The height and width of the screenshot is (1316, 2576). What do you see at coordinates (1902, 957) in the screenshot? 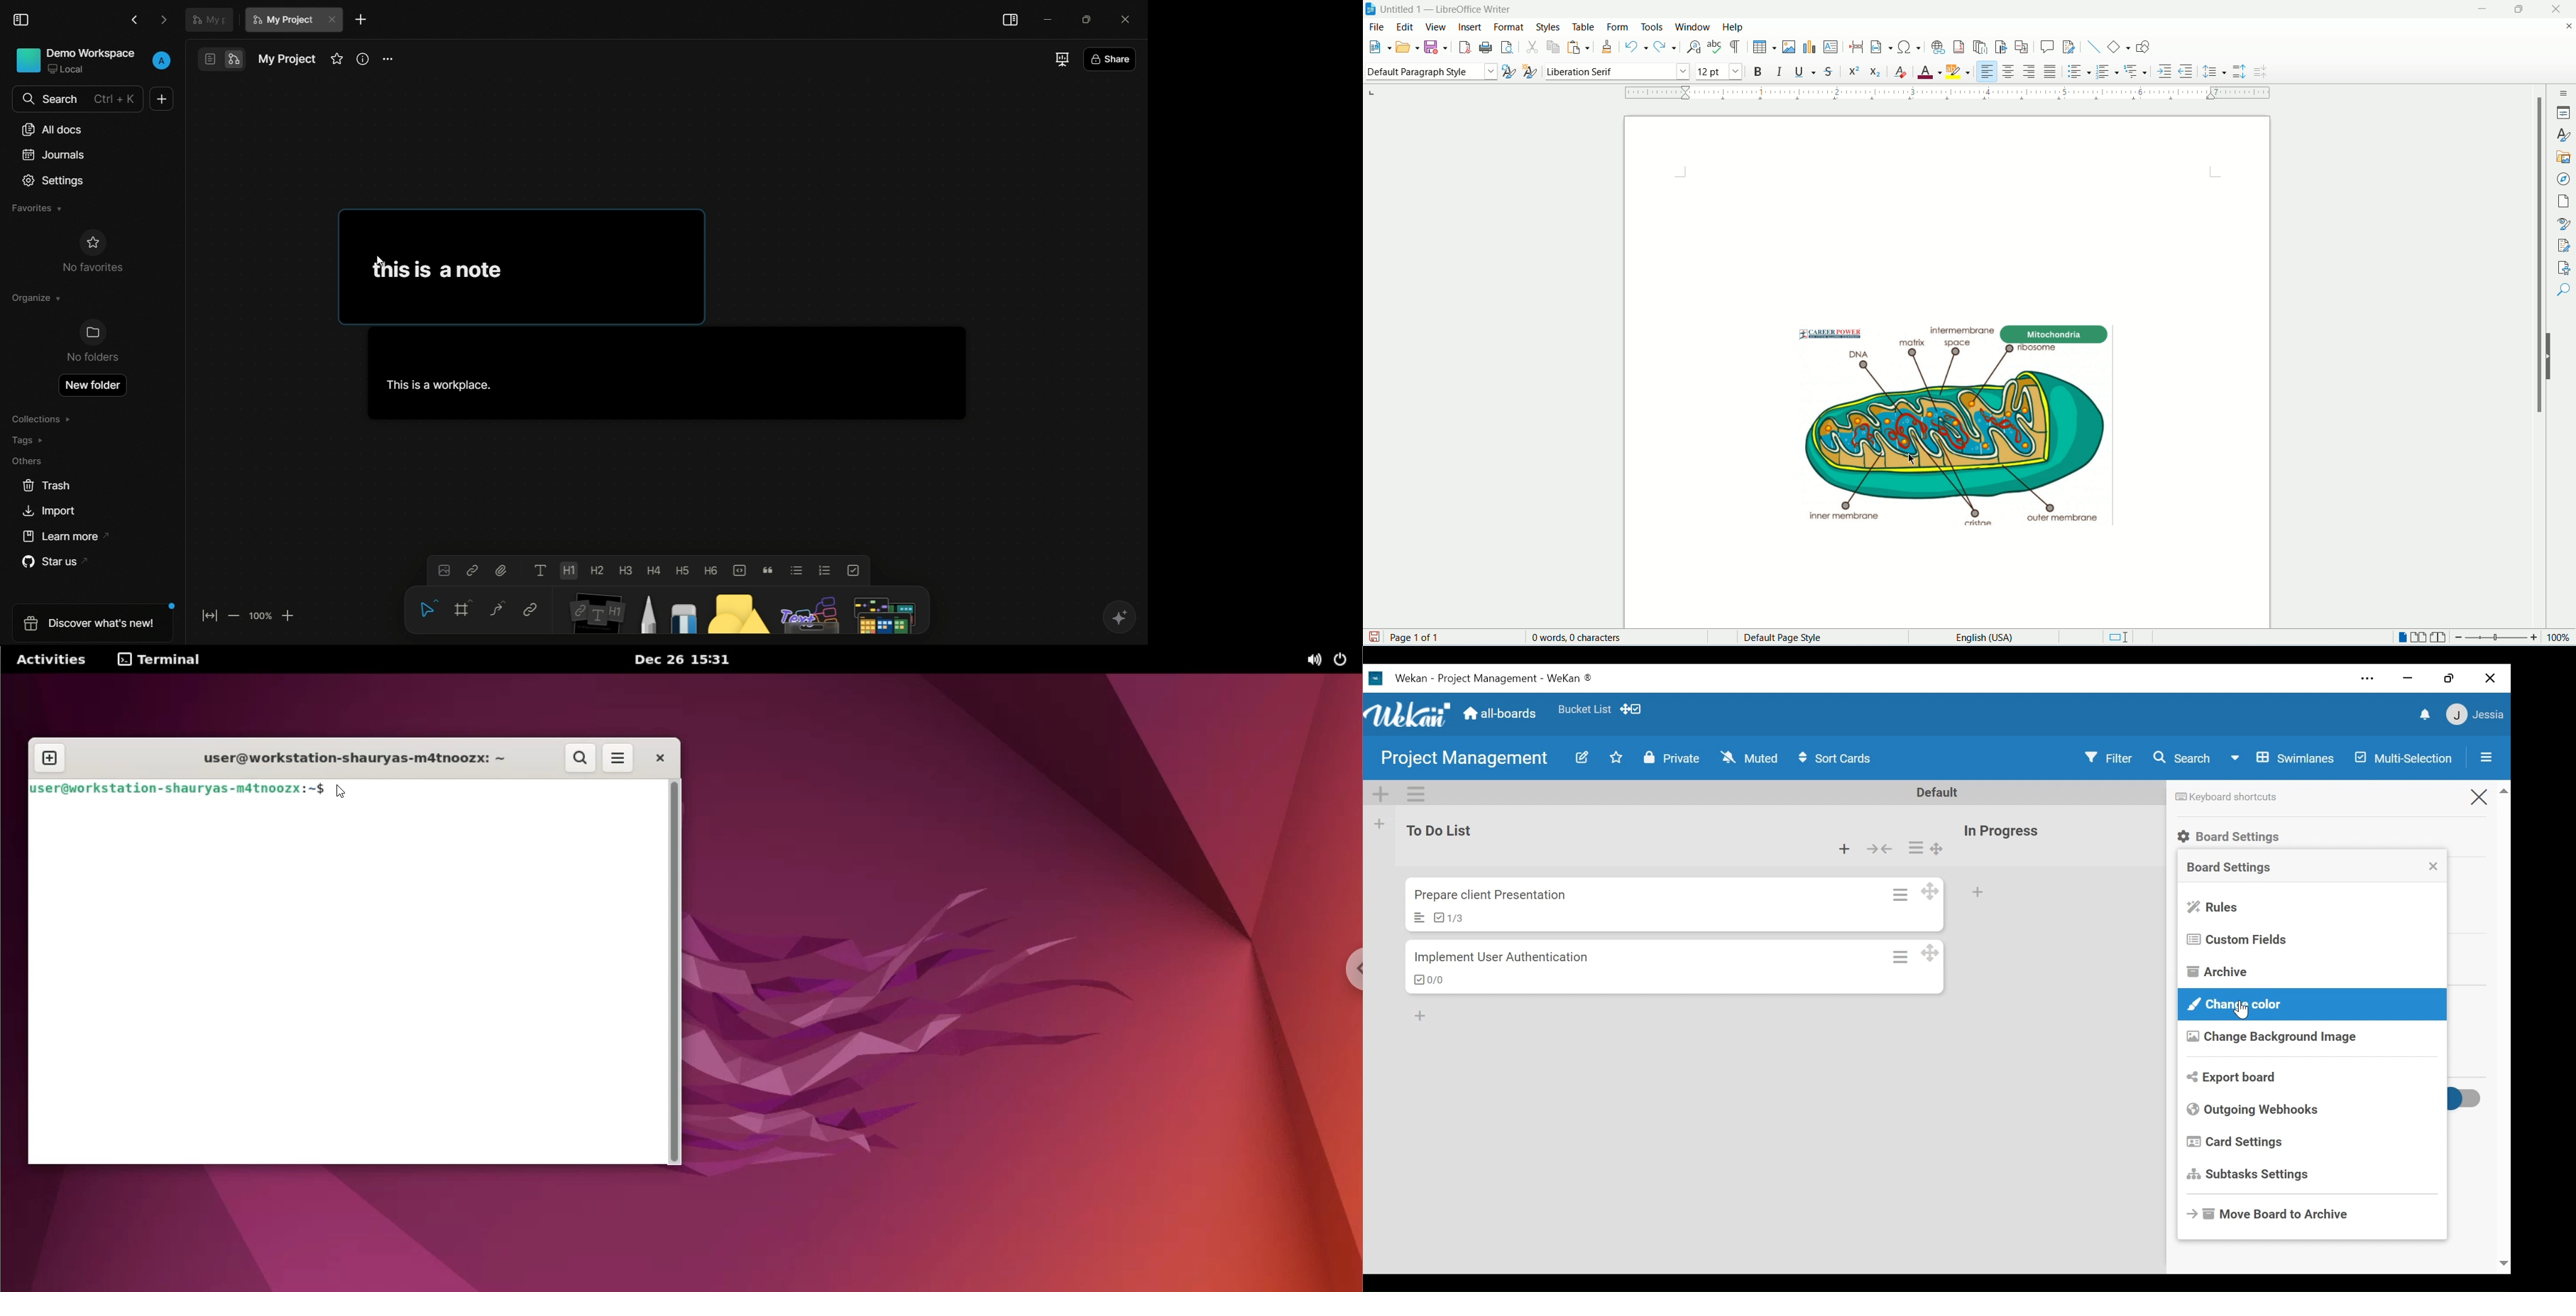
I see `Card actions` at bounding box center [1902, 957].